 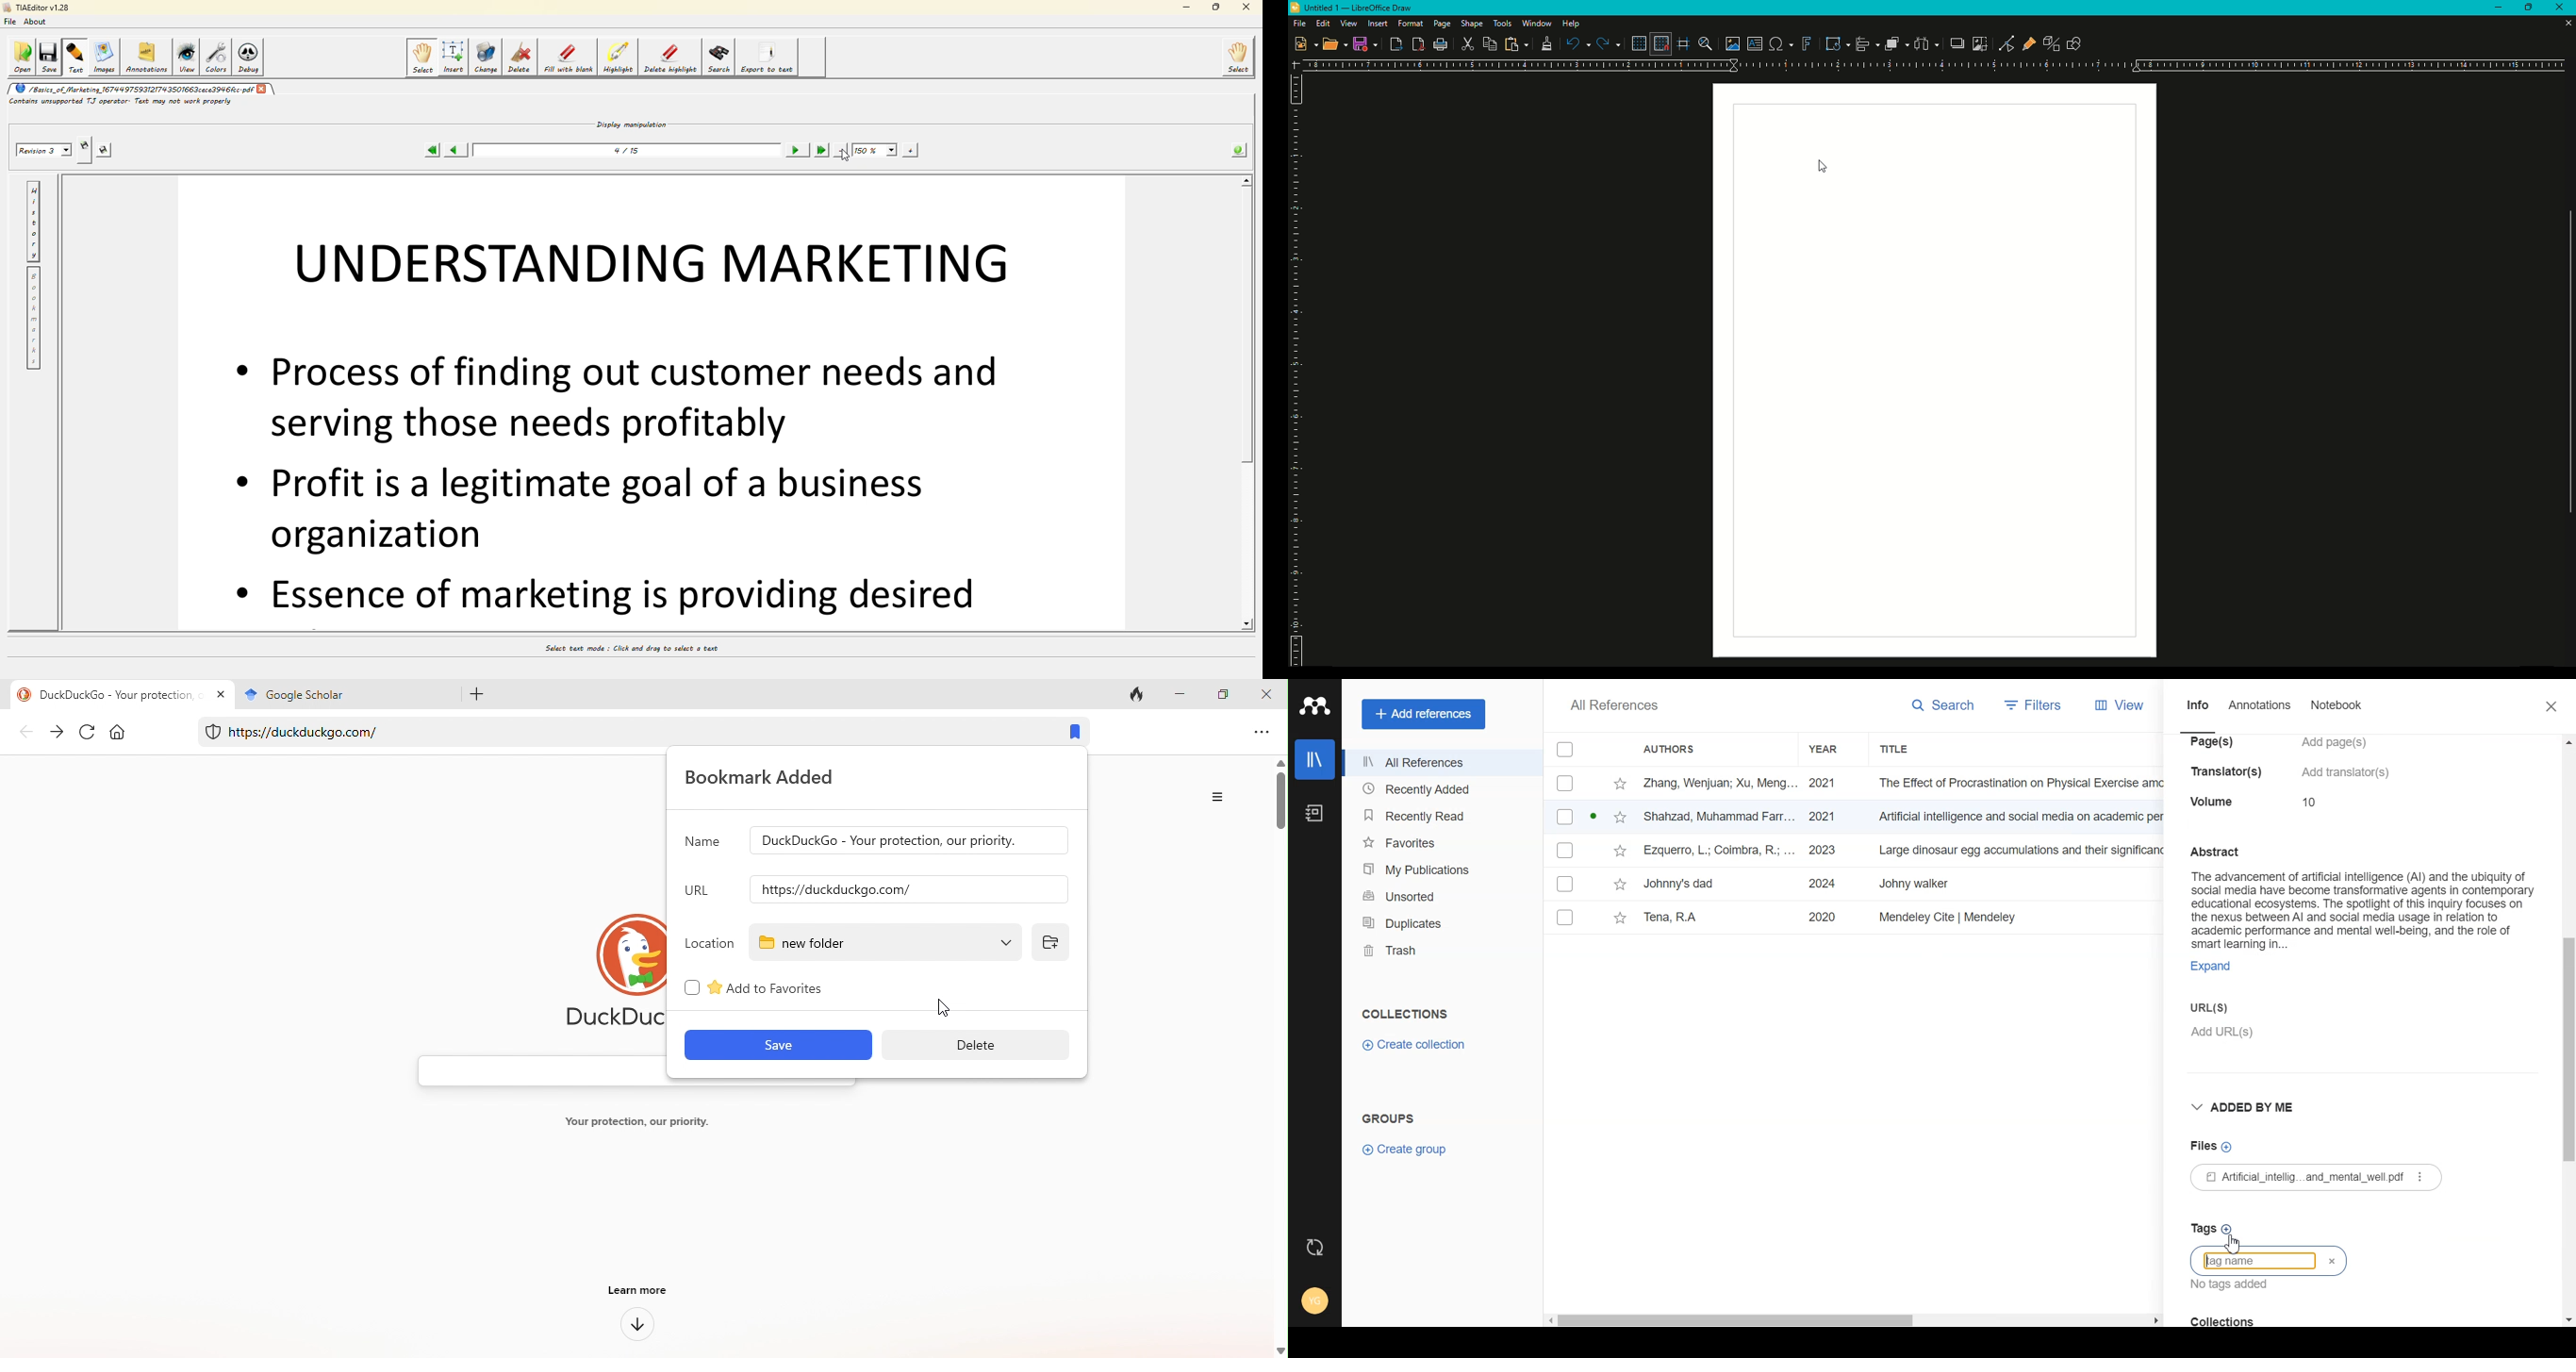 I want to click on Trash, so click(x=1440, y=951).